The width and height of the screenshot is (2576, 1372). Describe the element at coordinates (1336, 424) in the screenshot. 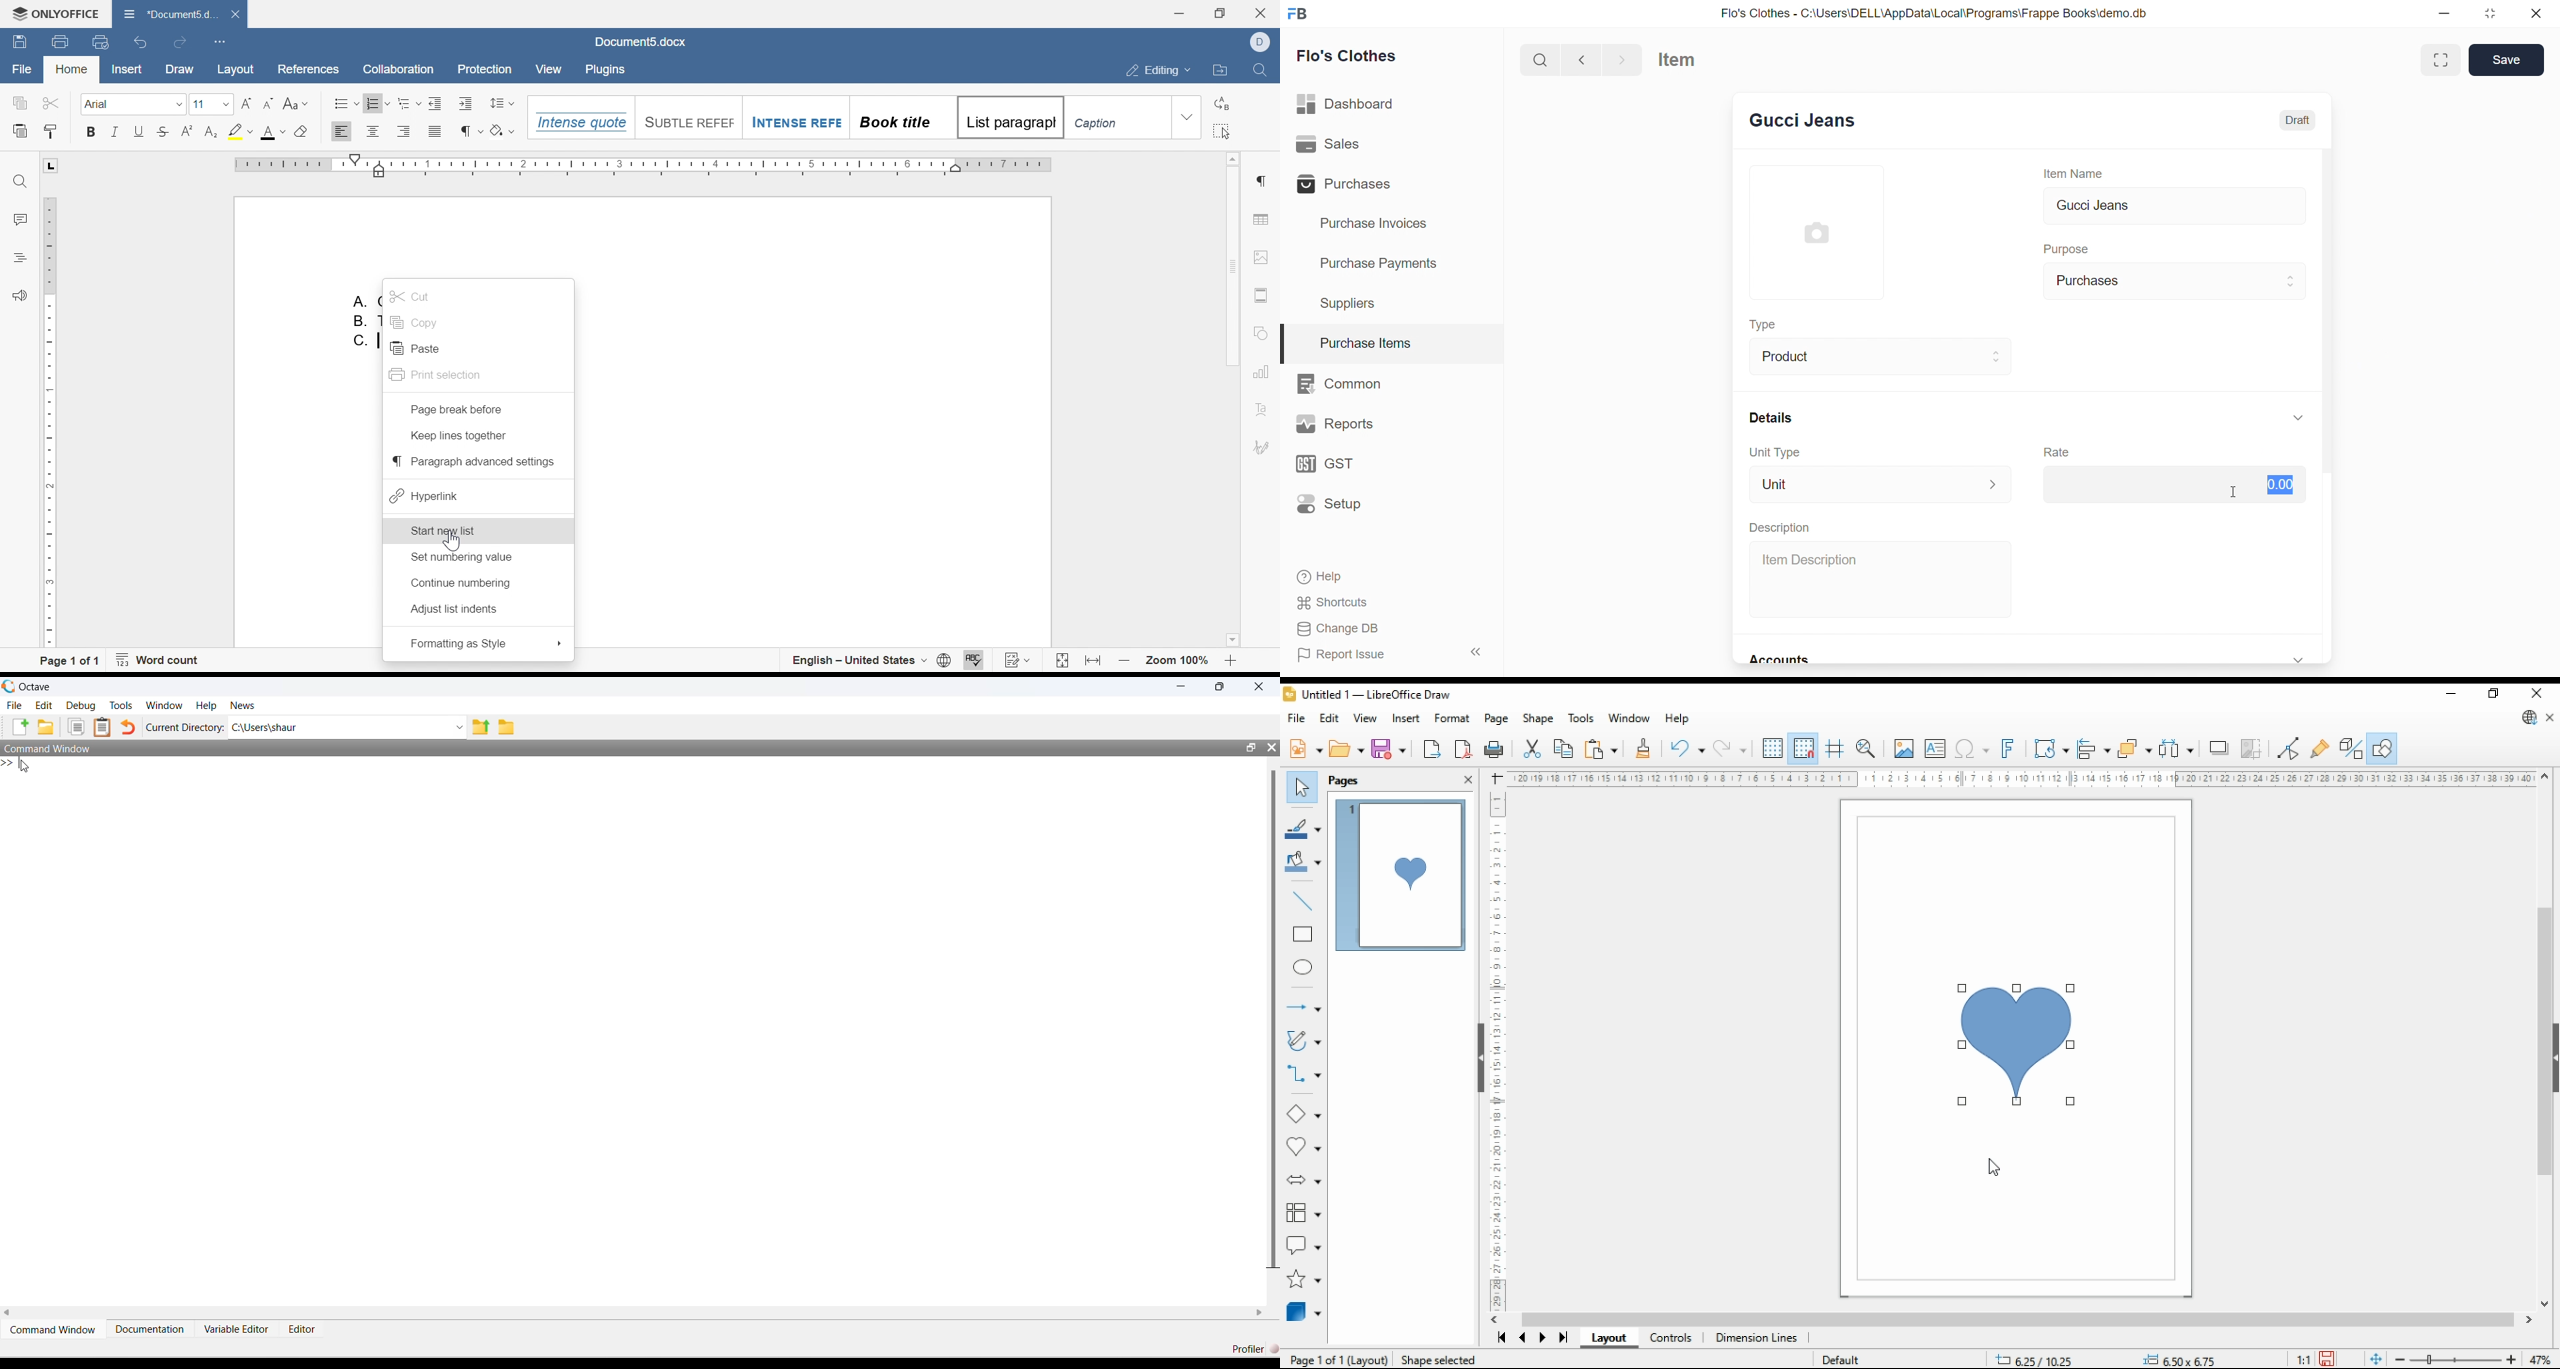

I see `Reports` at that location.